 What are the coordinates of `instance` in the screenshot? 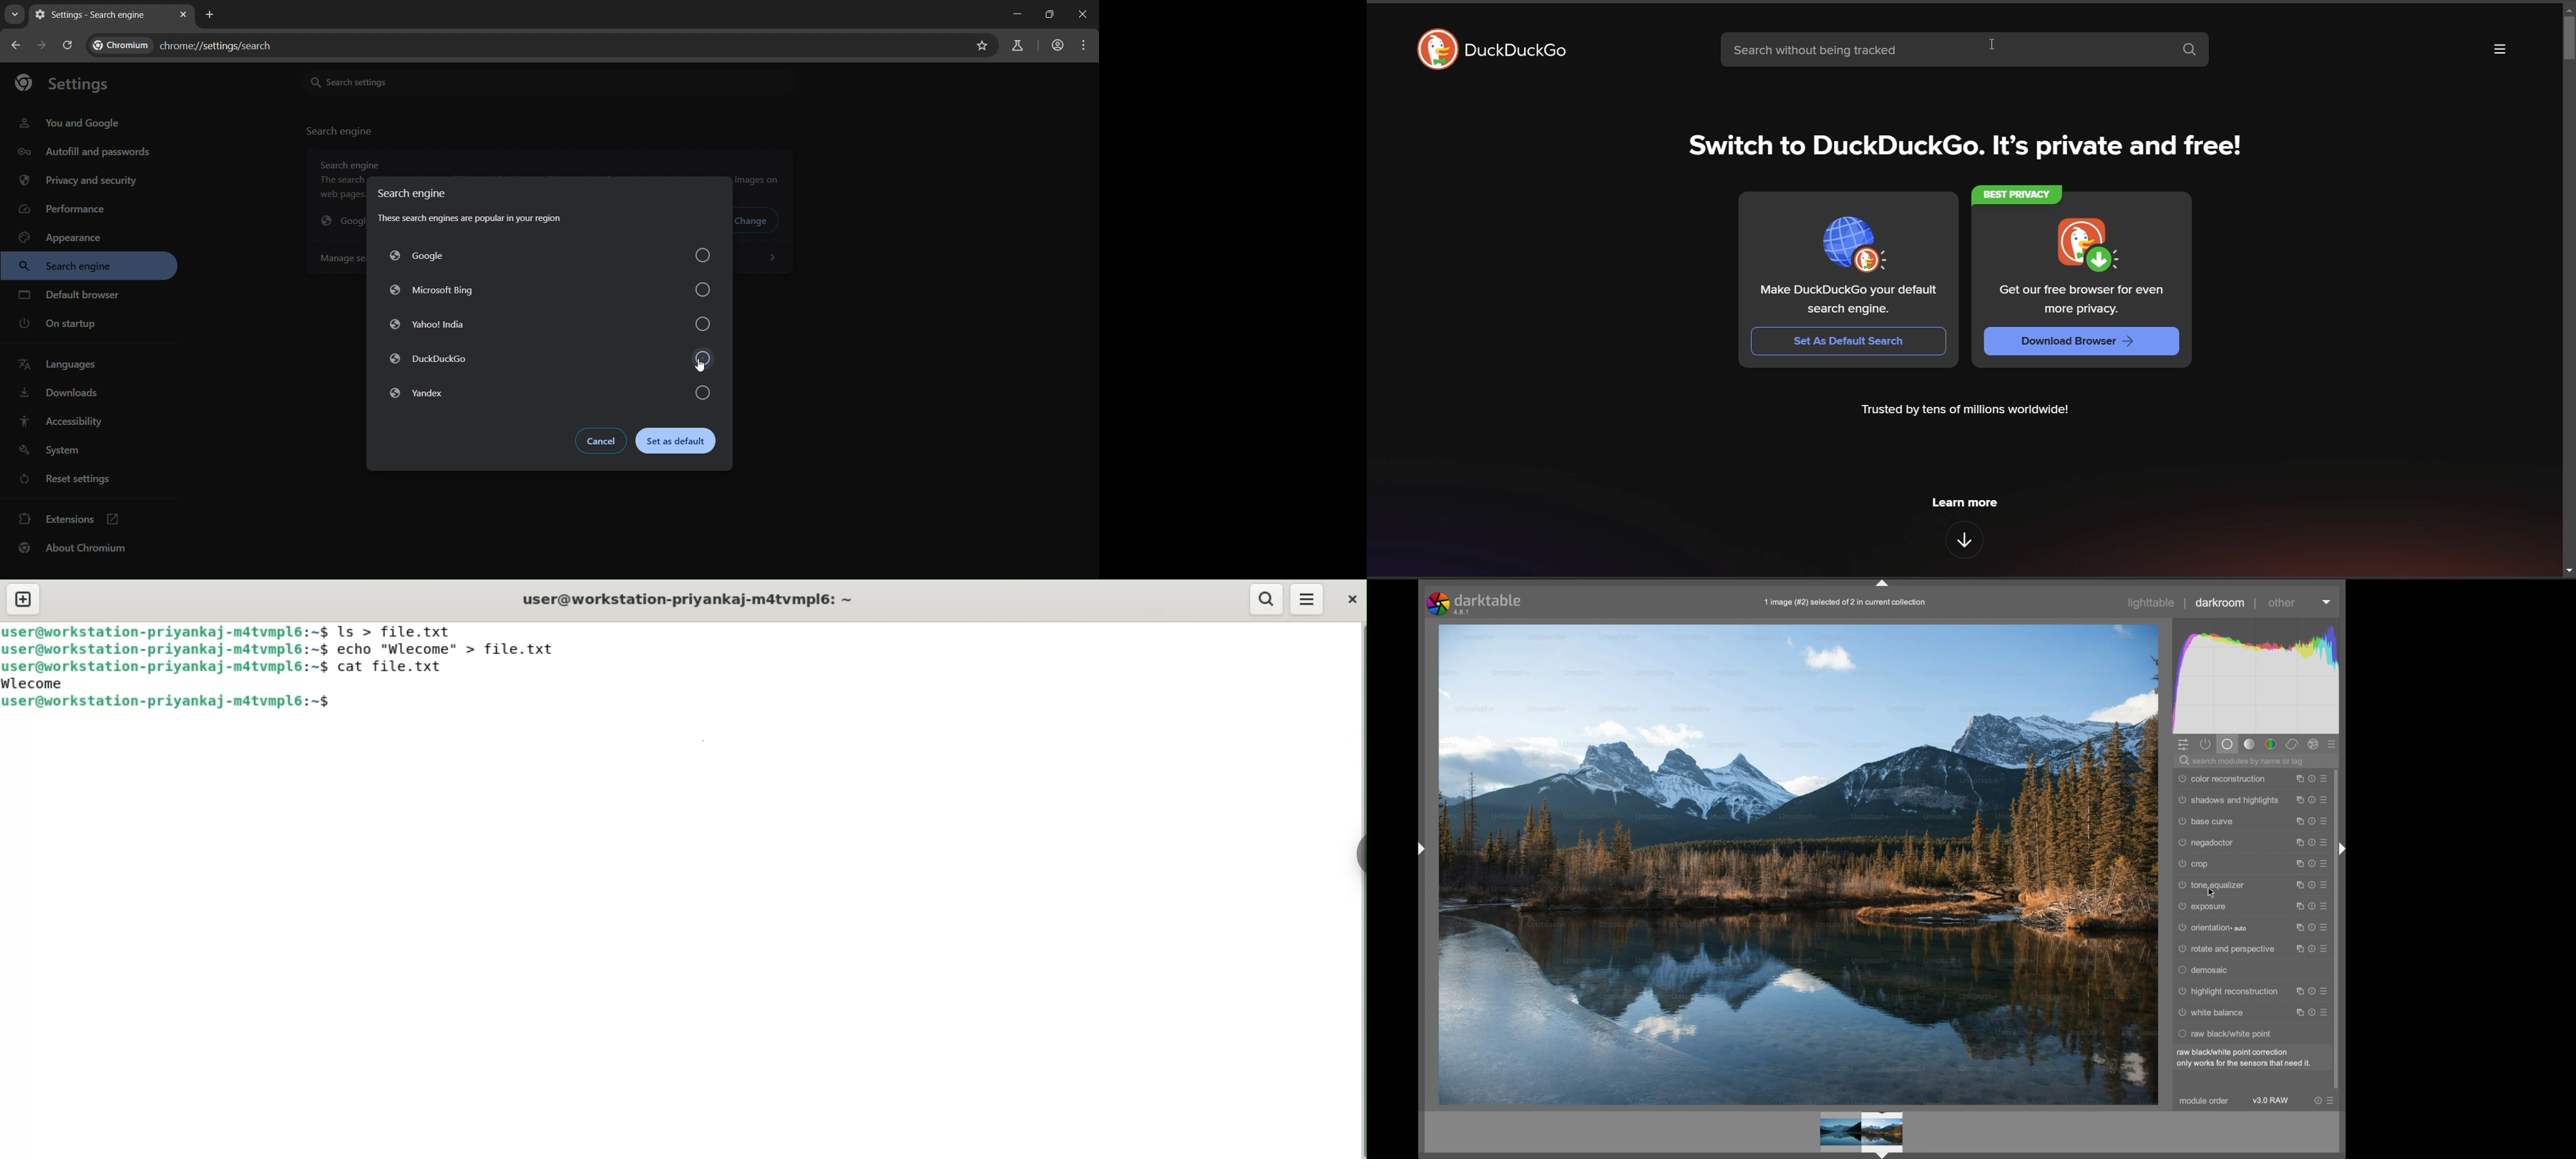 It's located at (2296, 841).